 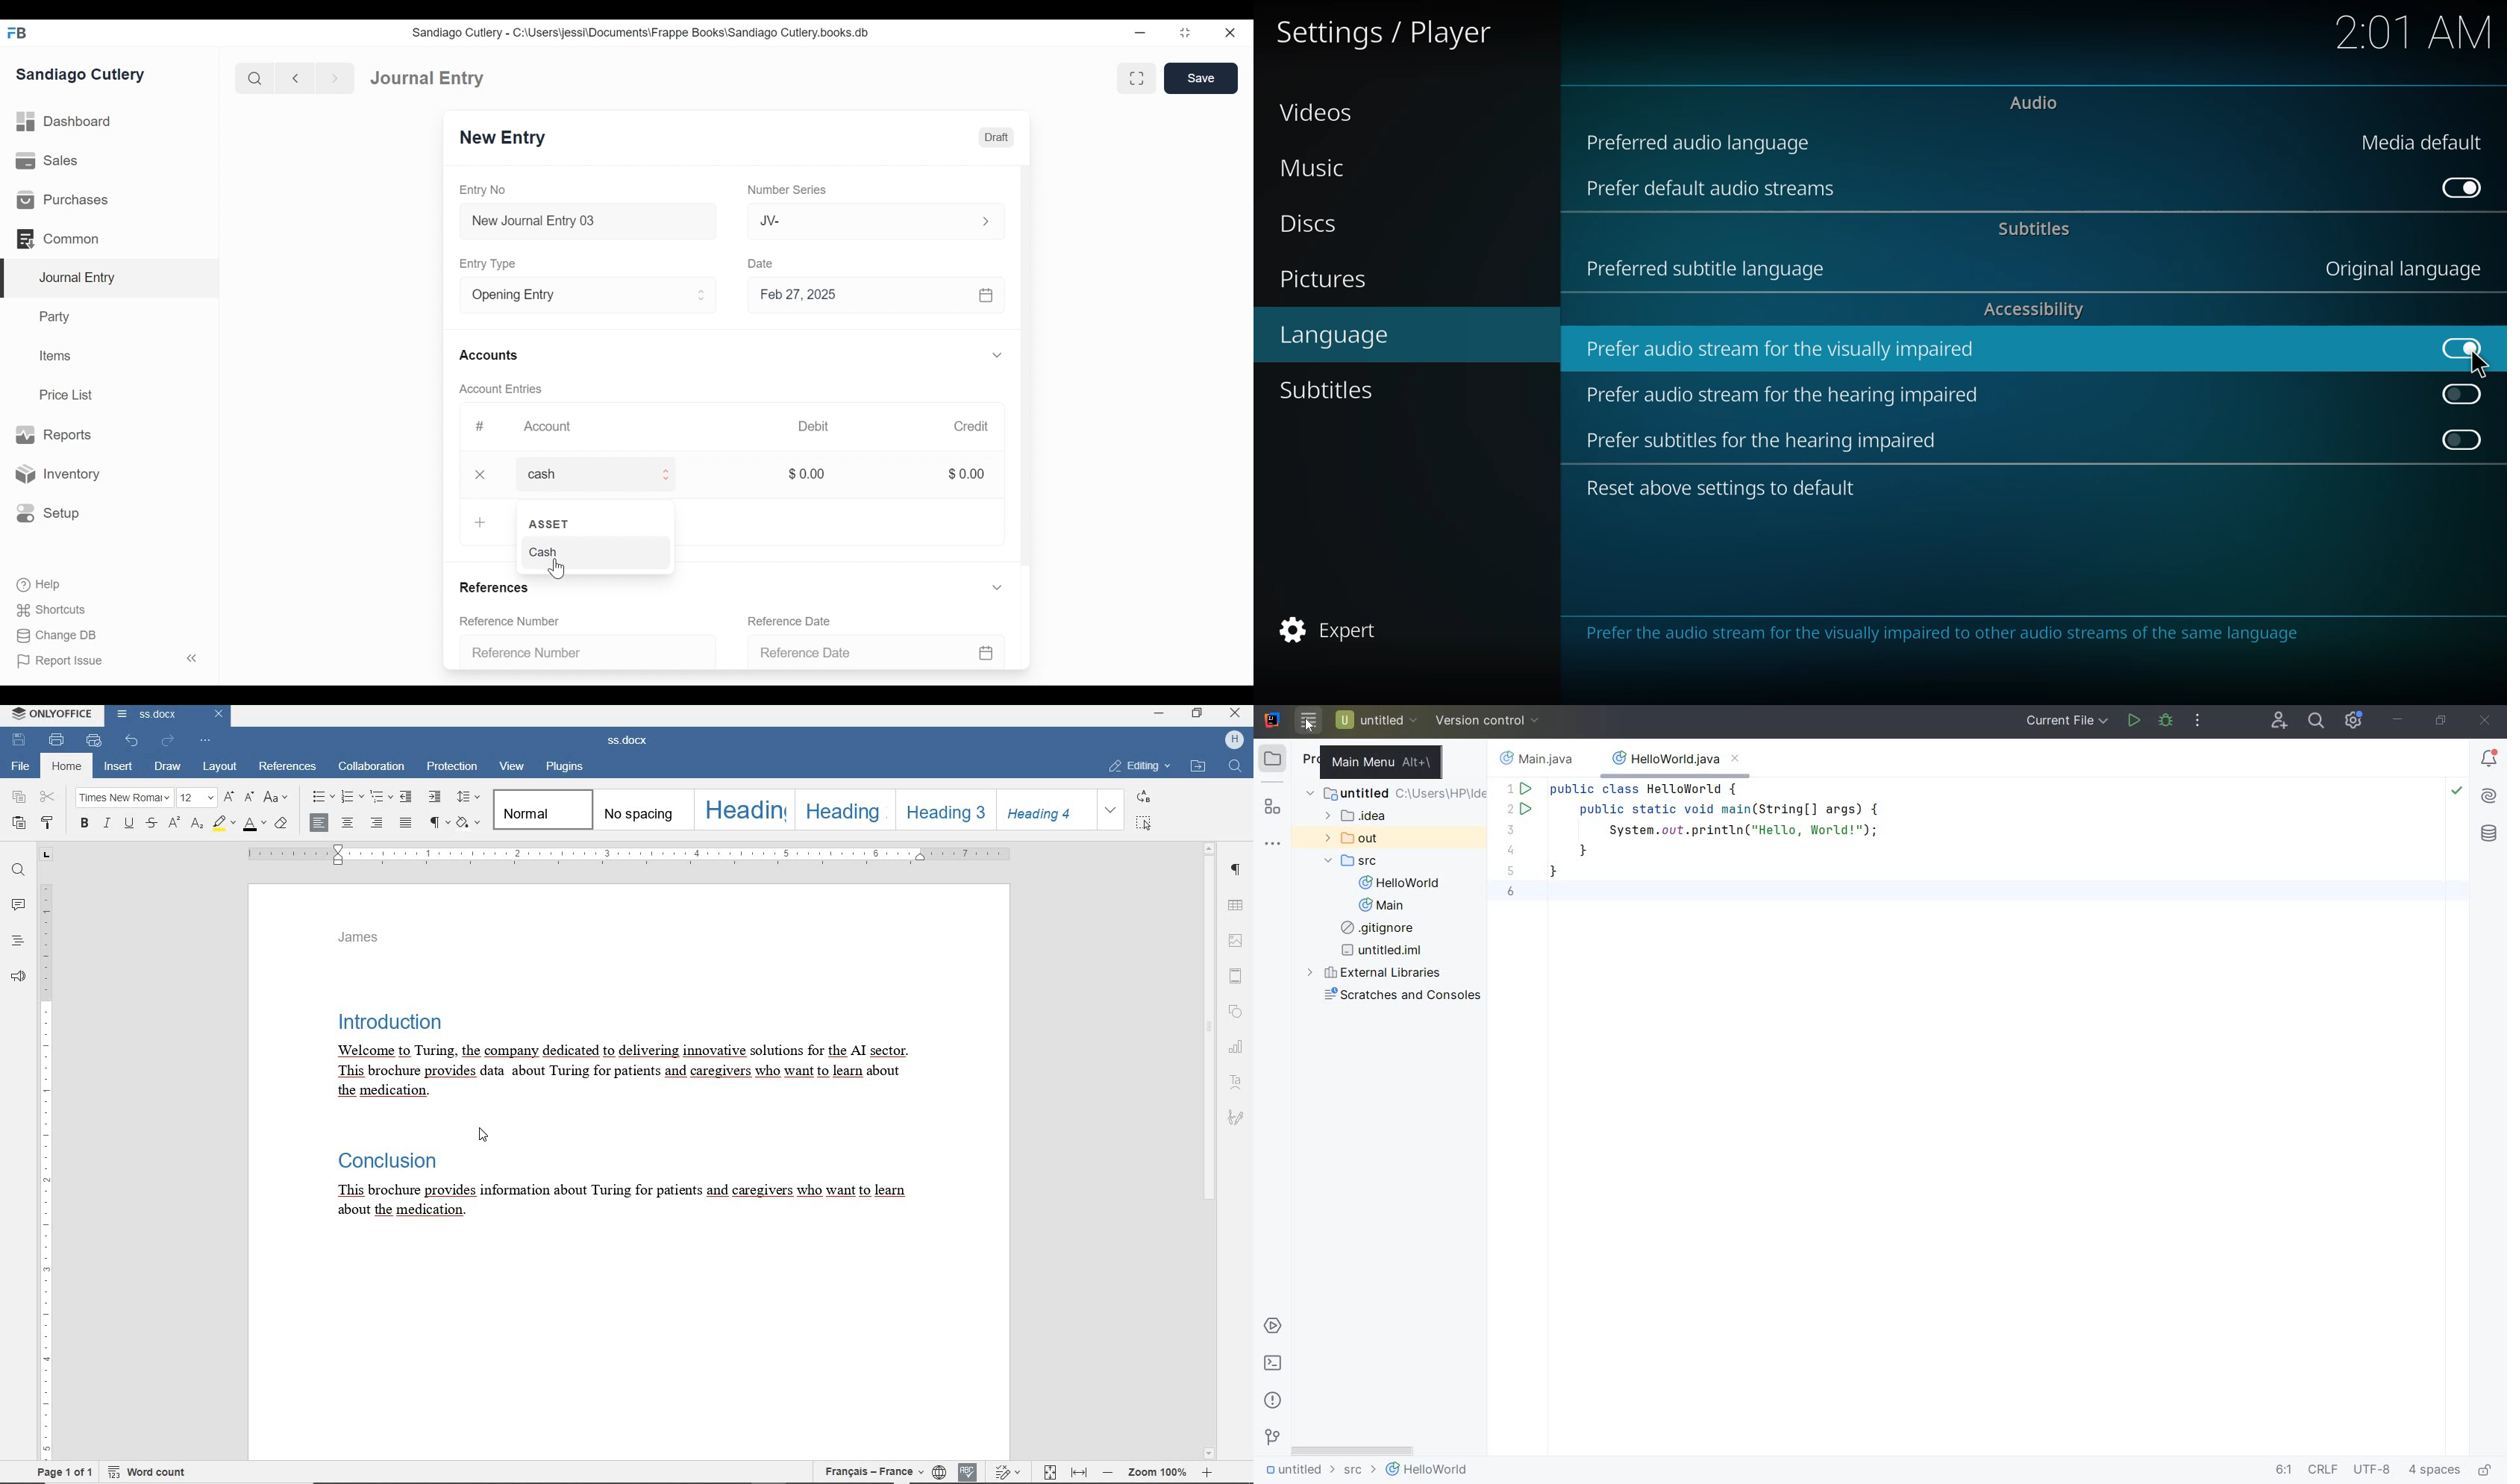 I want to click on PARAGRAPH SETTINGS, so click(x=1237, y=871).